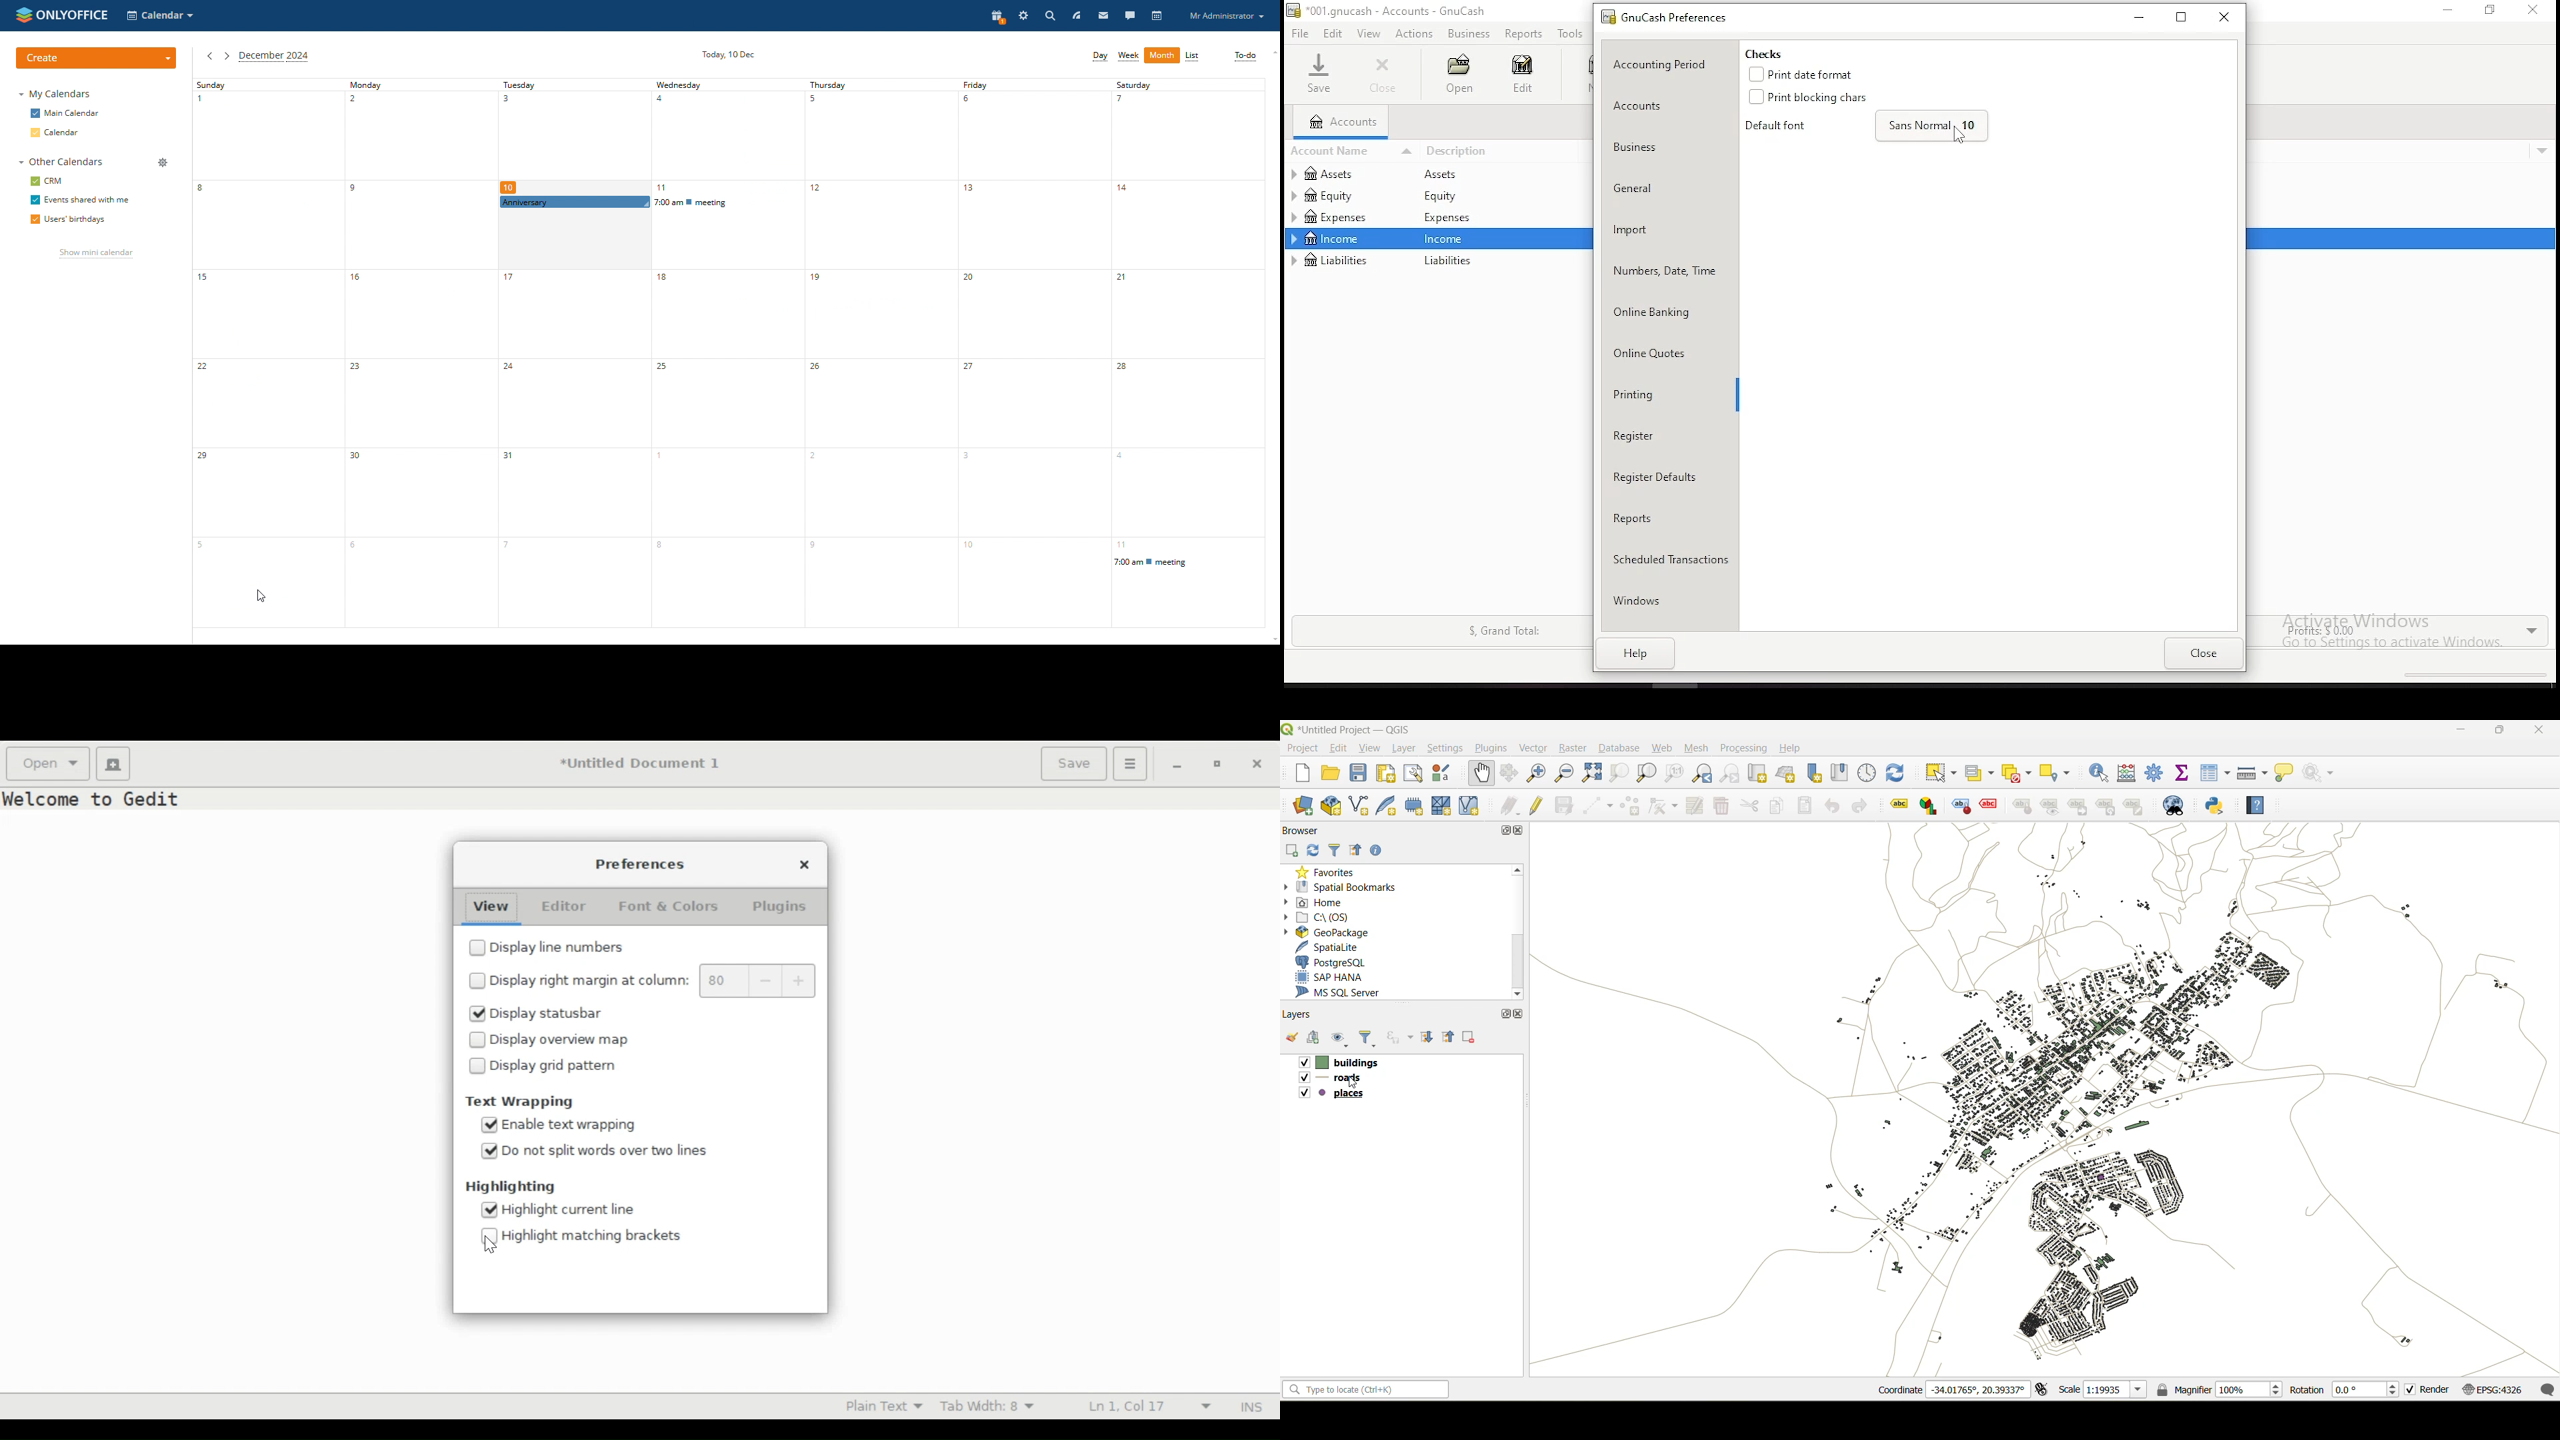 This screenshot has width=2576, height=1456. What do you see at coordinates (1299, 1014) in the screenshot?
I see `layers` at bounding box center [1299, 1014].